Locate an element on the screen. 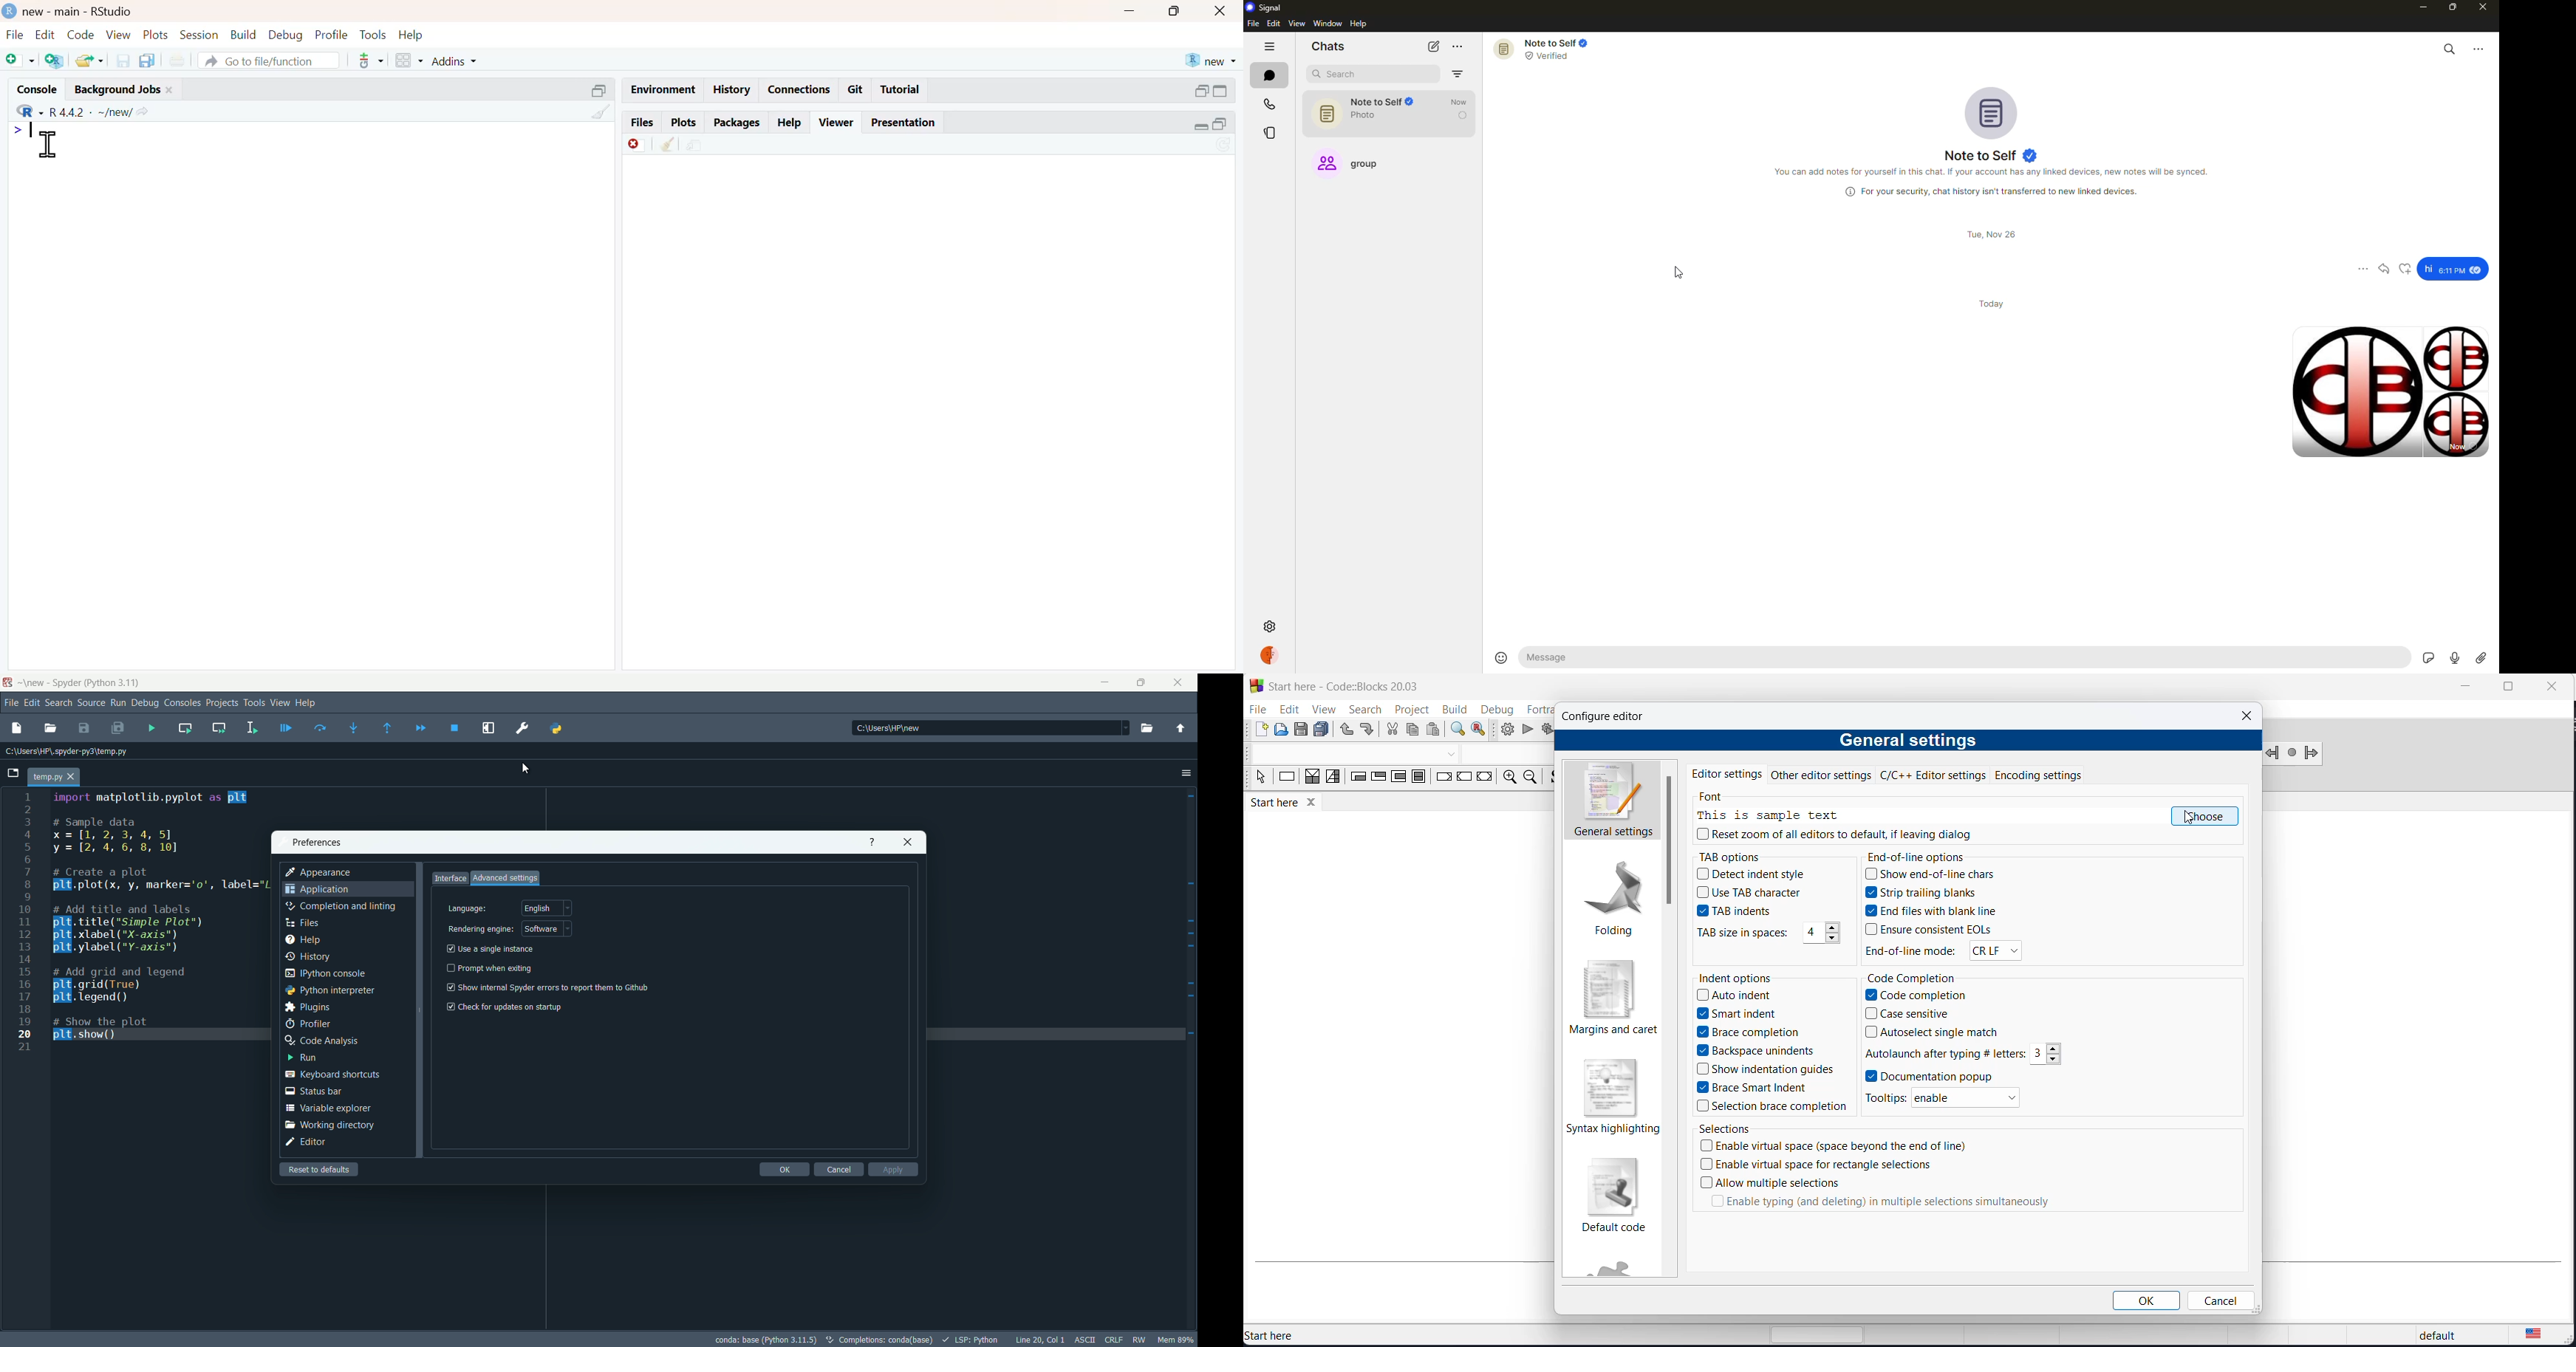  R is located at coordinates (30, 110).